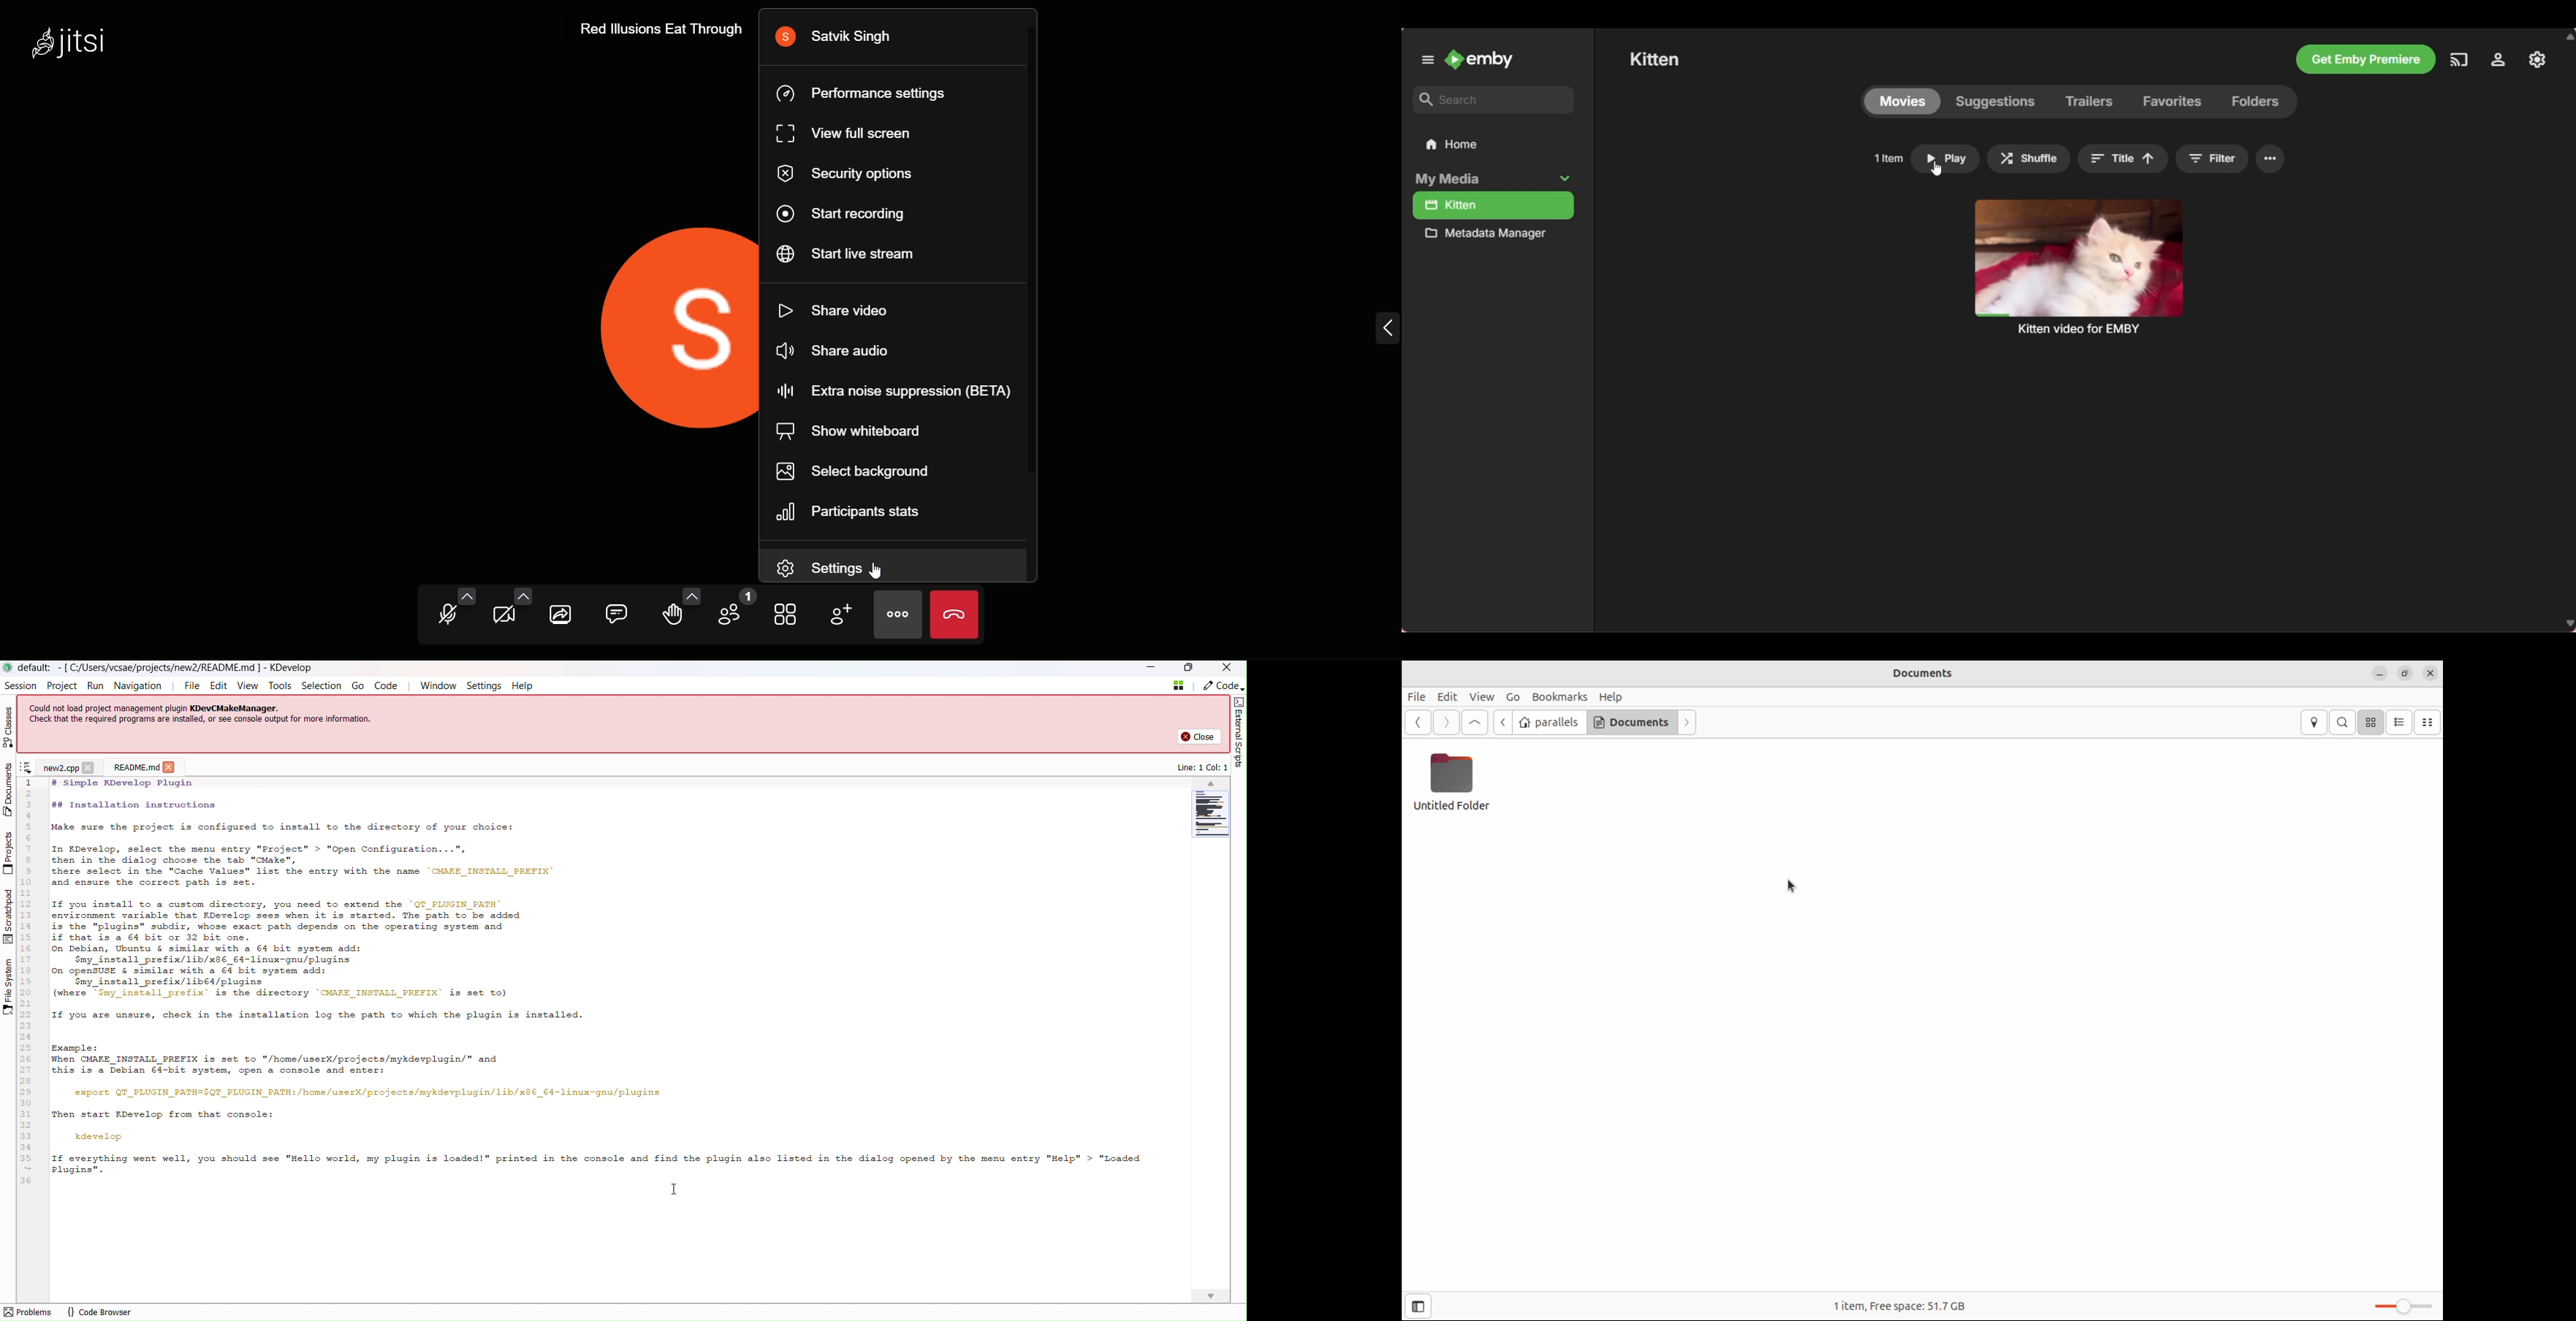 The width and height of the screenshot is (2576, 1344). Describe the element at coordinates (486, 685) in the screenshot. I see `Settings` at that location.